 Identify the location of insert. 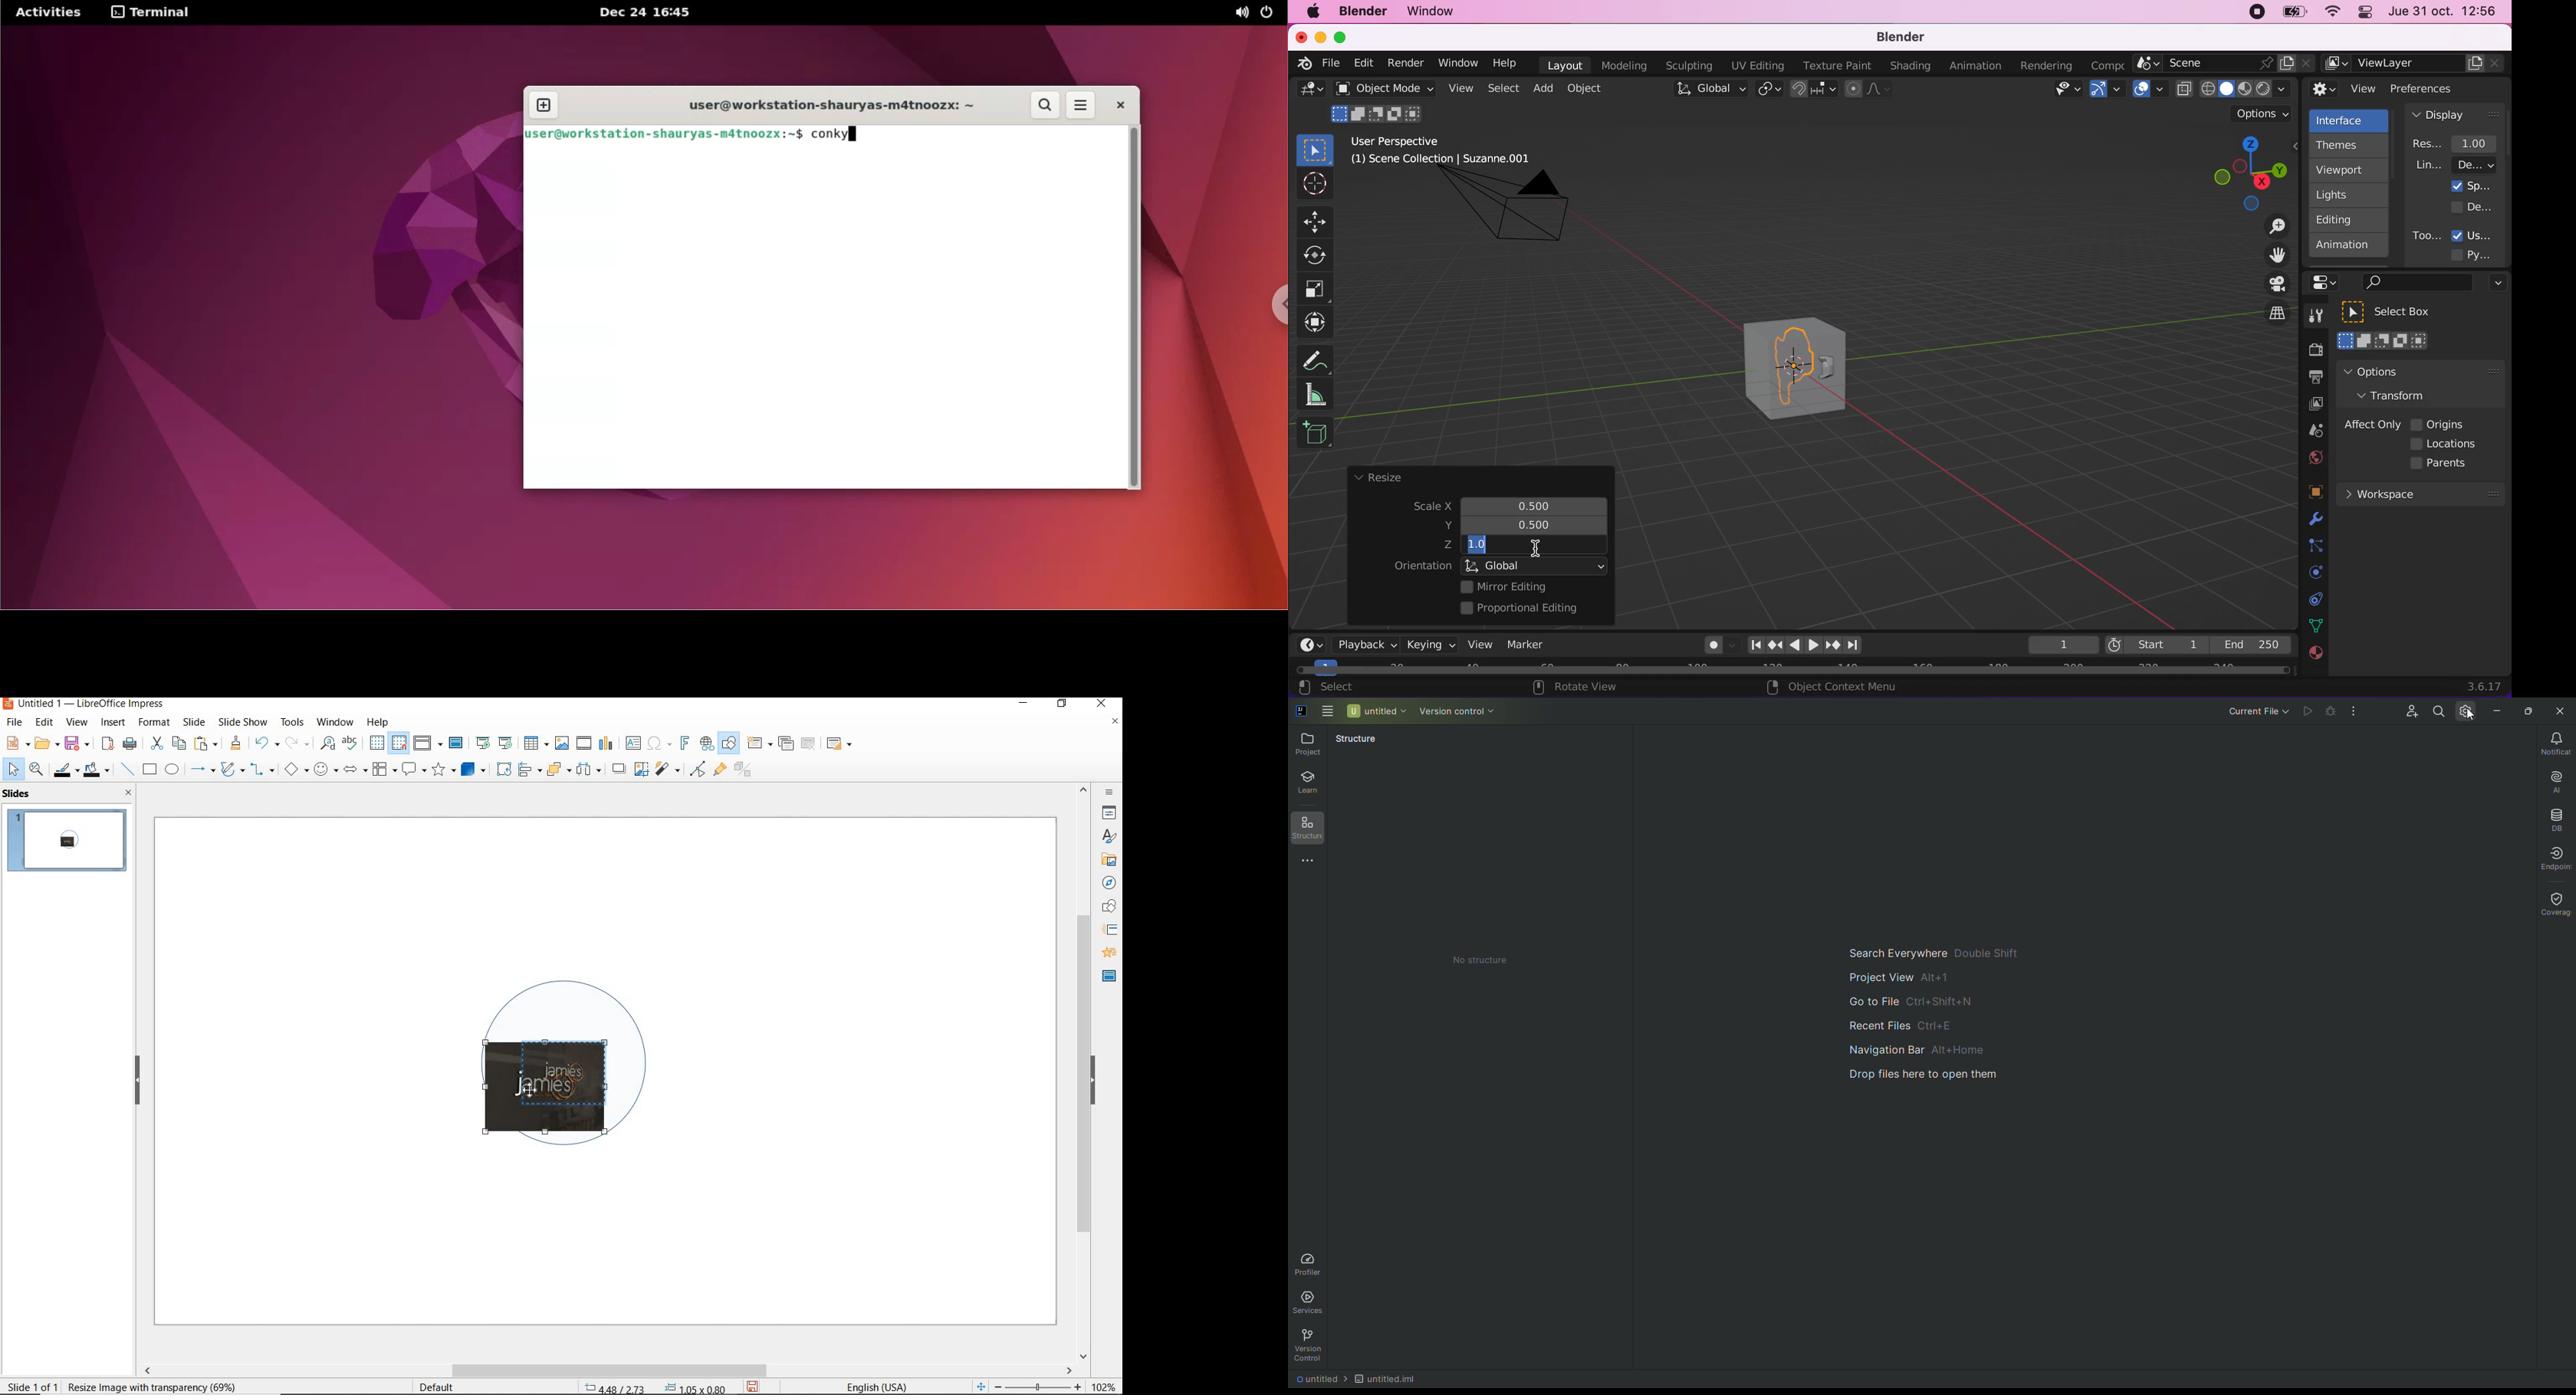
(114, 724).